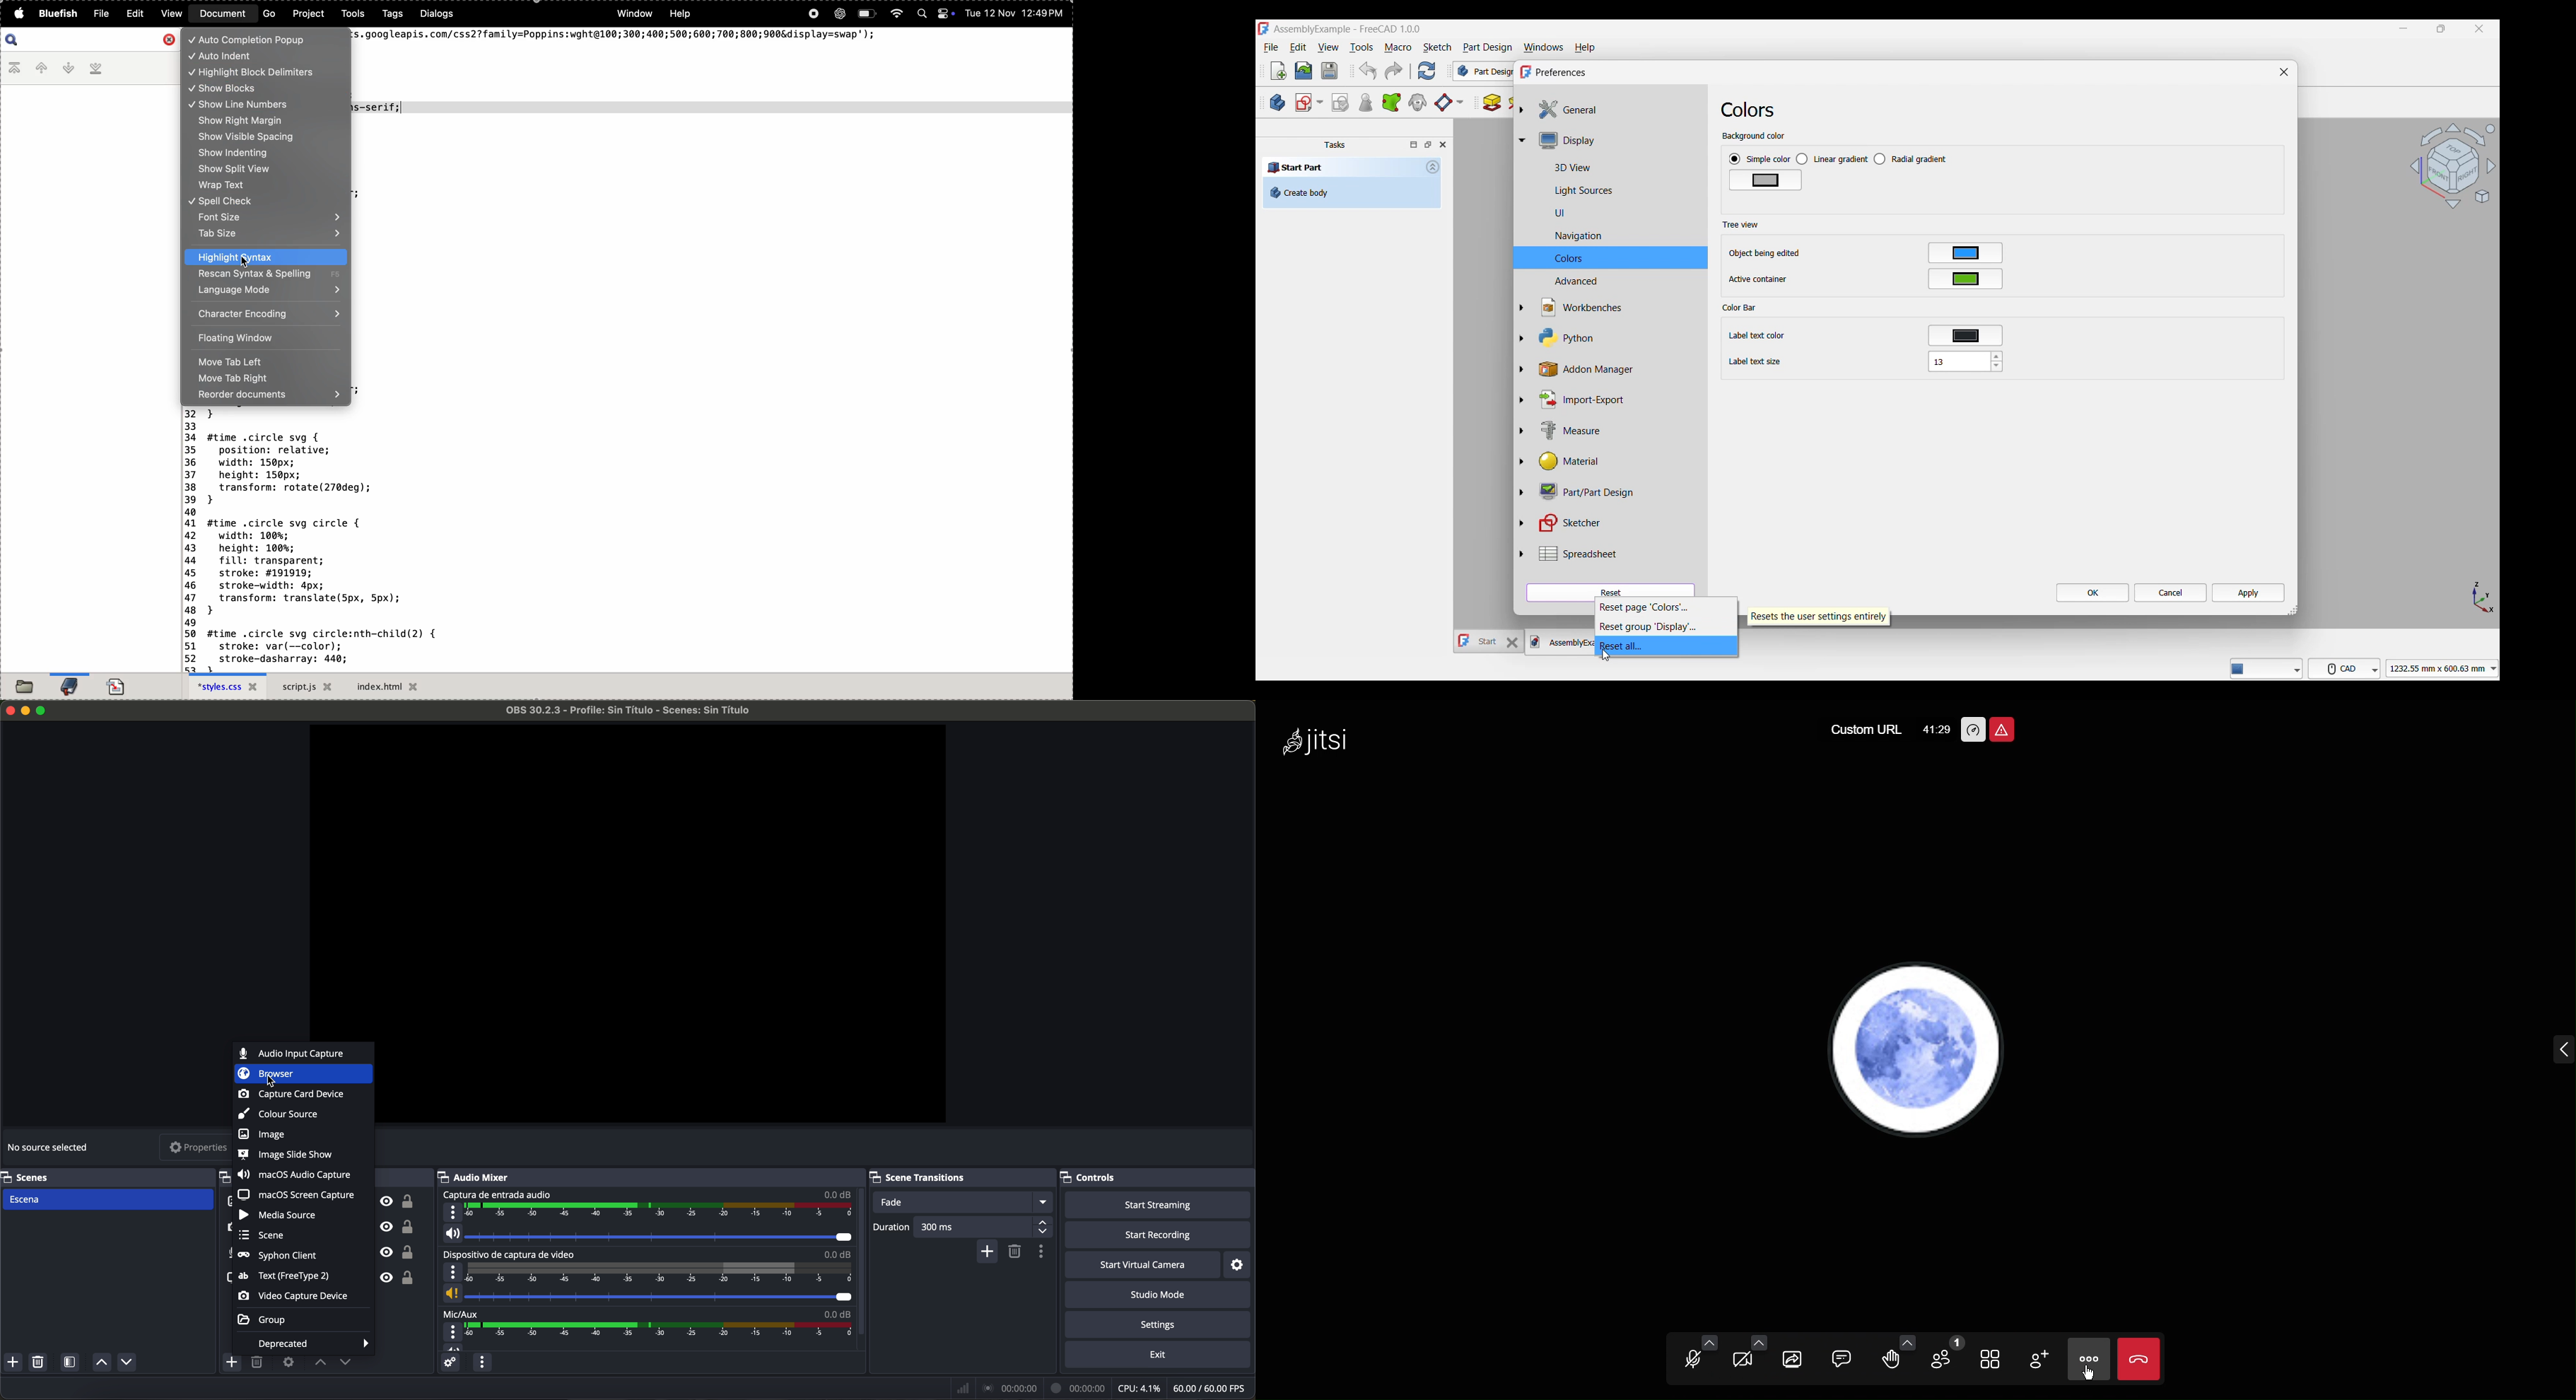  What do you see at coordinates (8, 712) in the screenshot?
I see `close program` at bounding box center [8, 712].